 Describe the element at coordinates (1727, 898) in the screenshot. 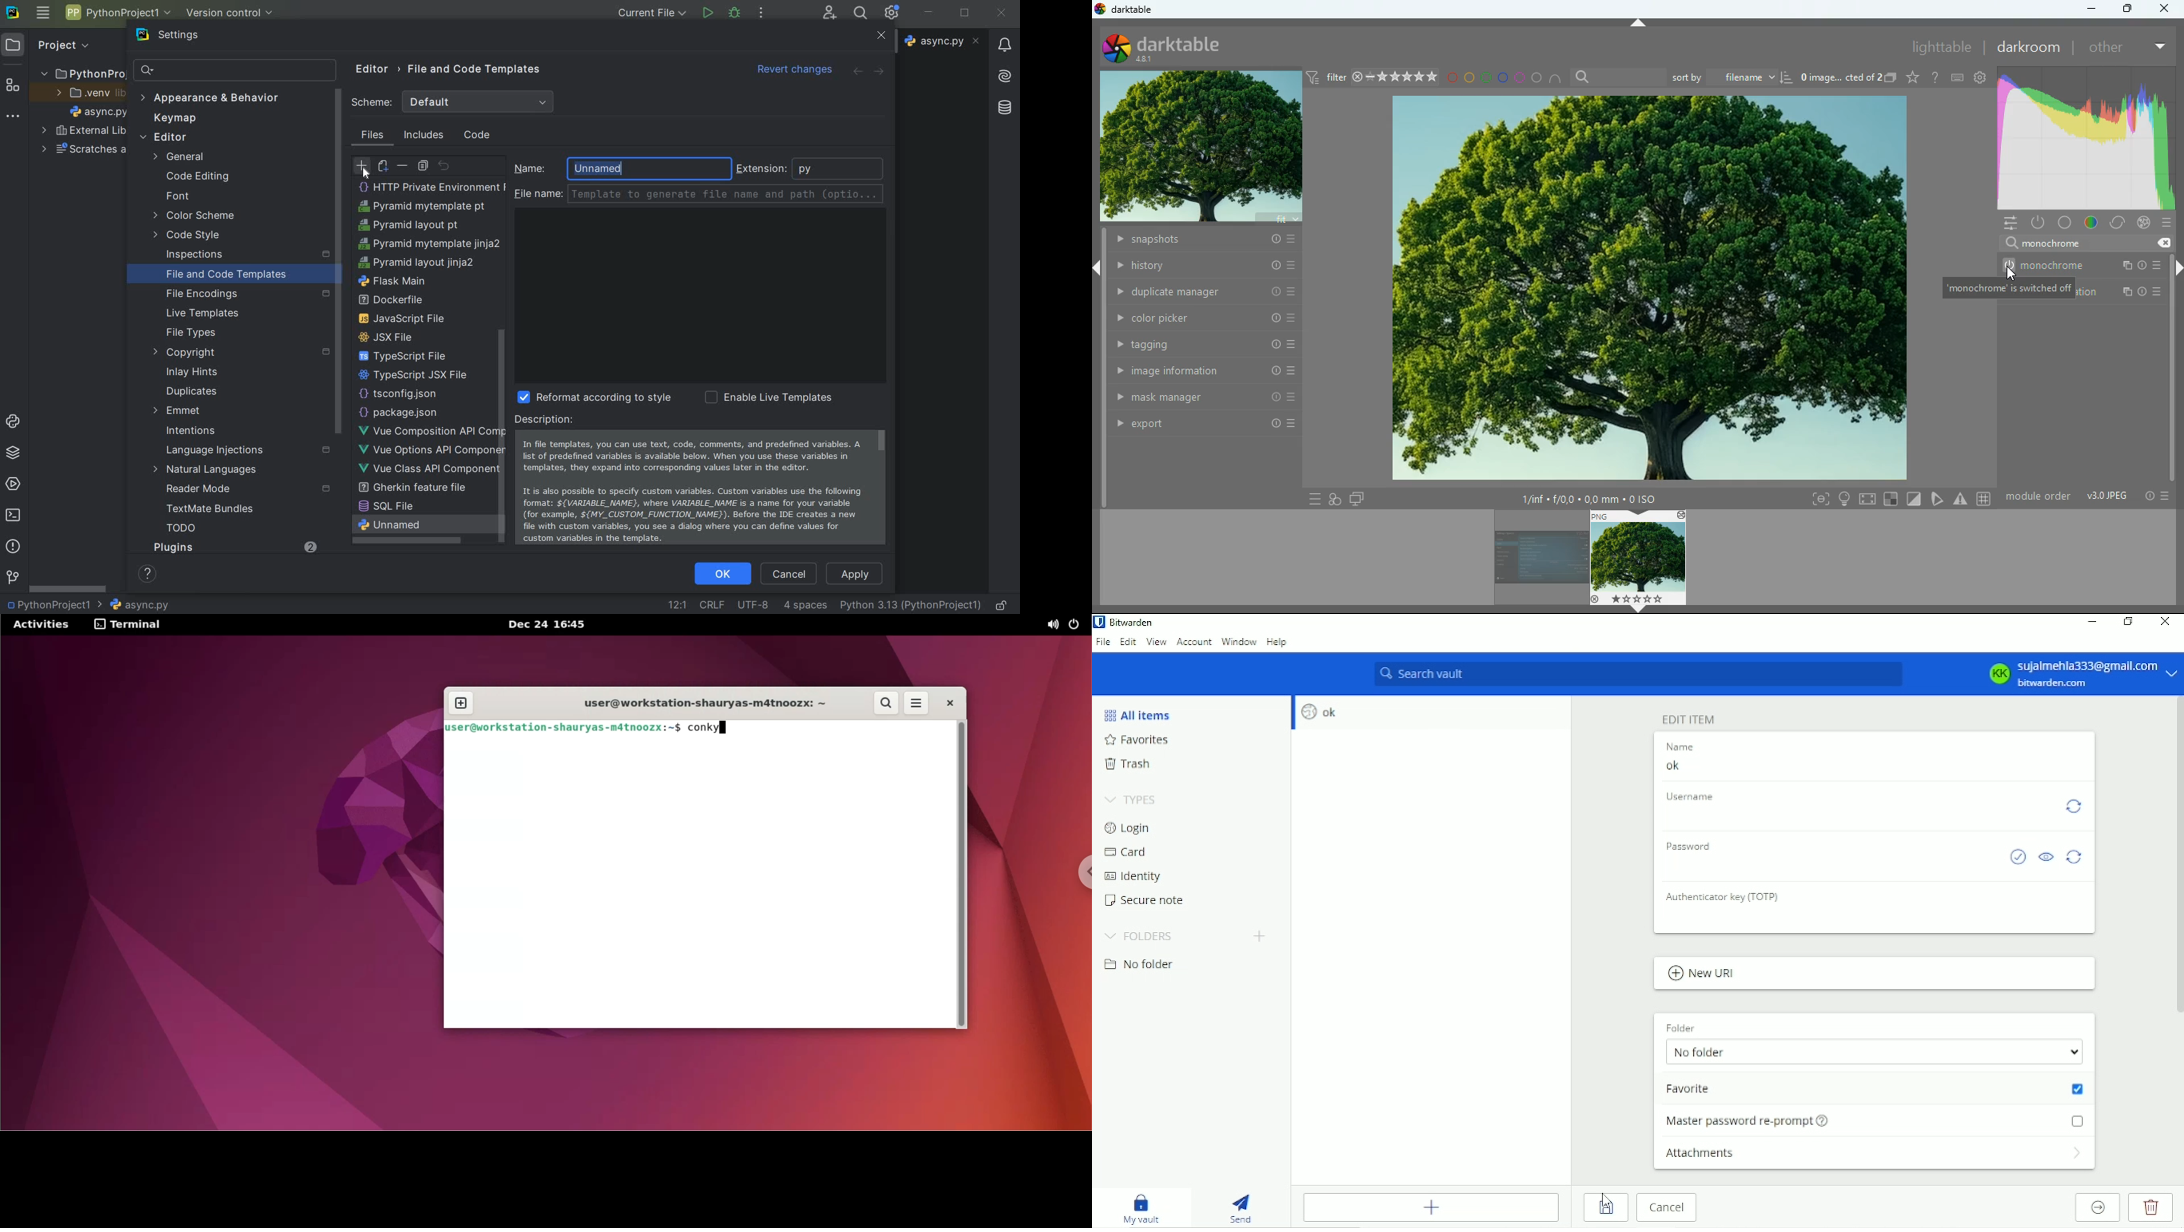

I see `Authenticator key (TOTP)` at that location.